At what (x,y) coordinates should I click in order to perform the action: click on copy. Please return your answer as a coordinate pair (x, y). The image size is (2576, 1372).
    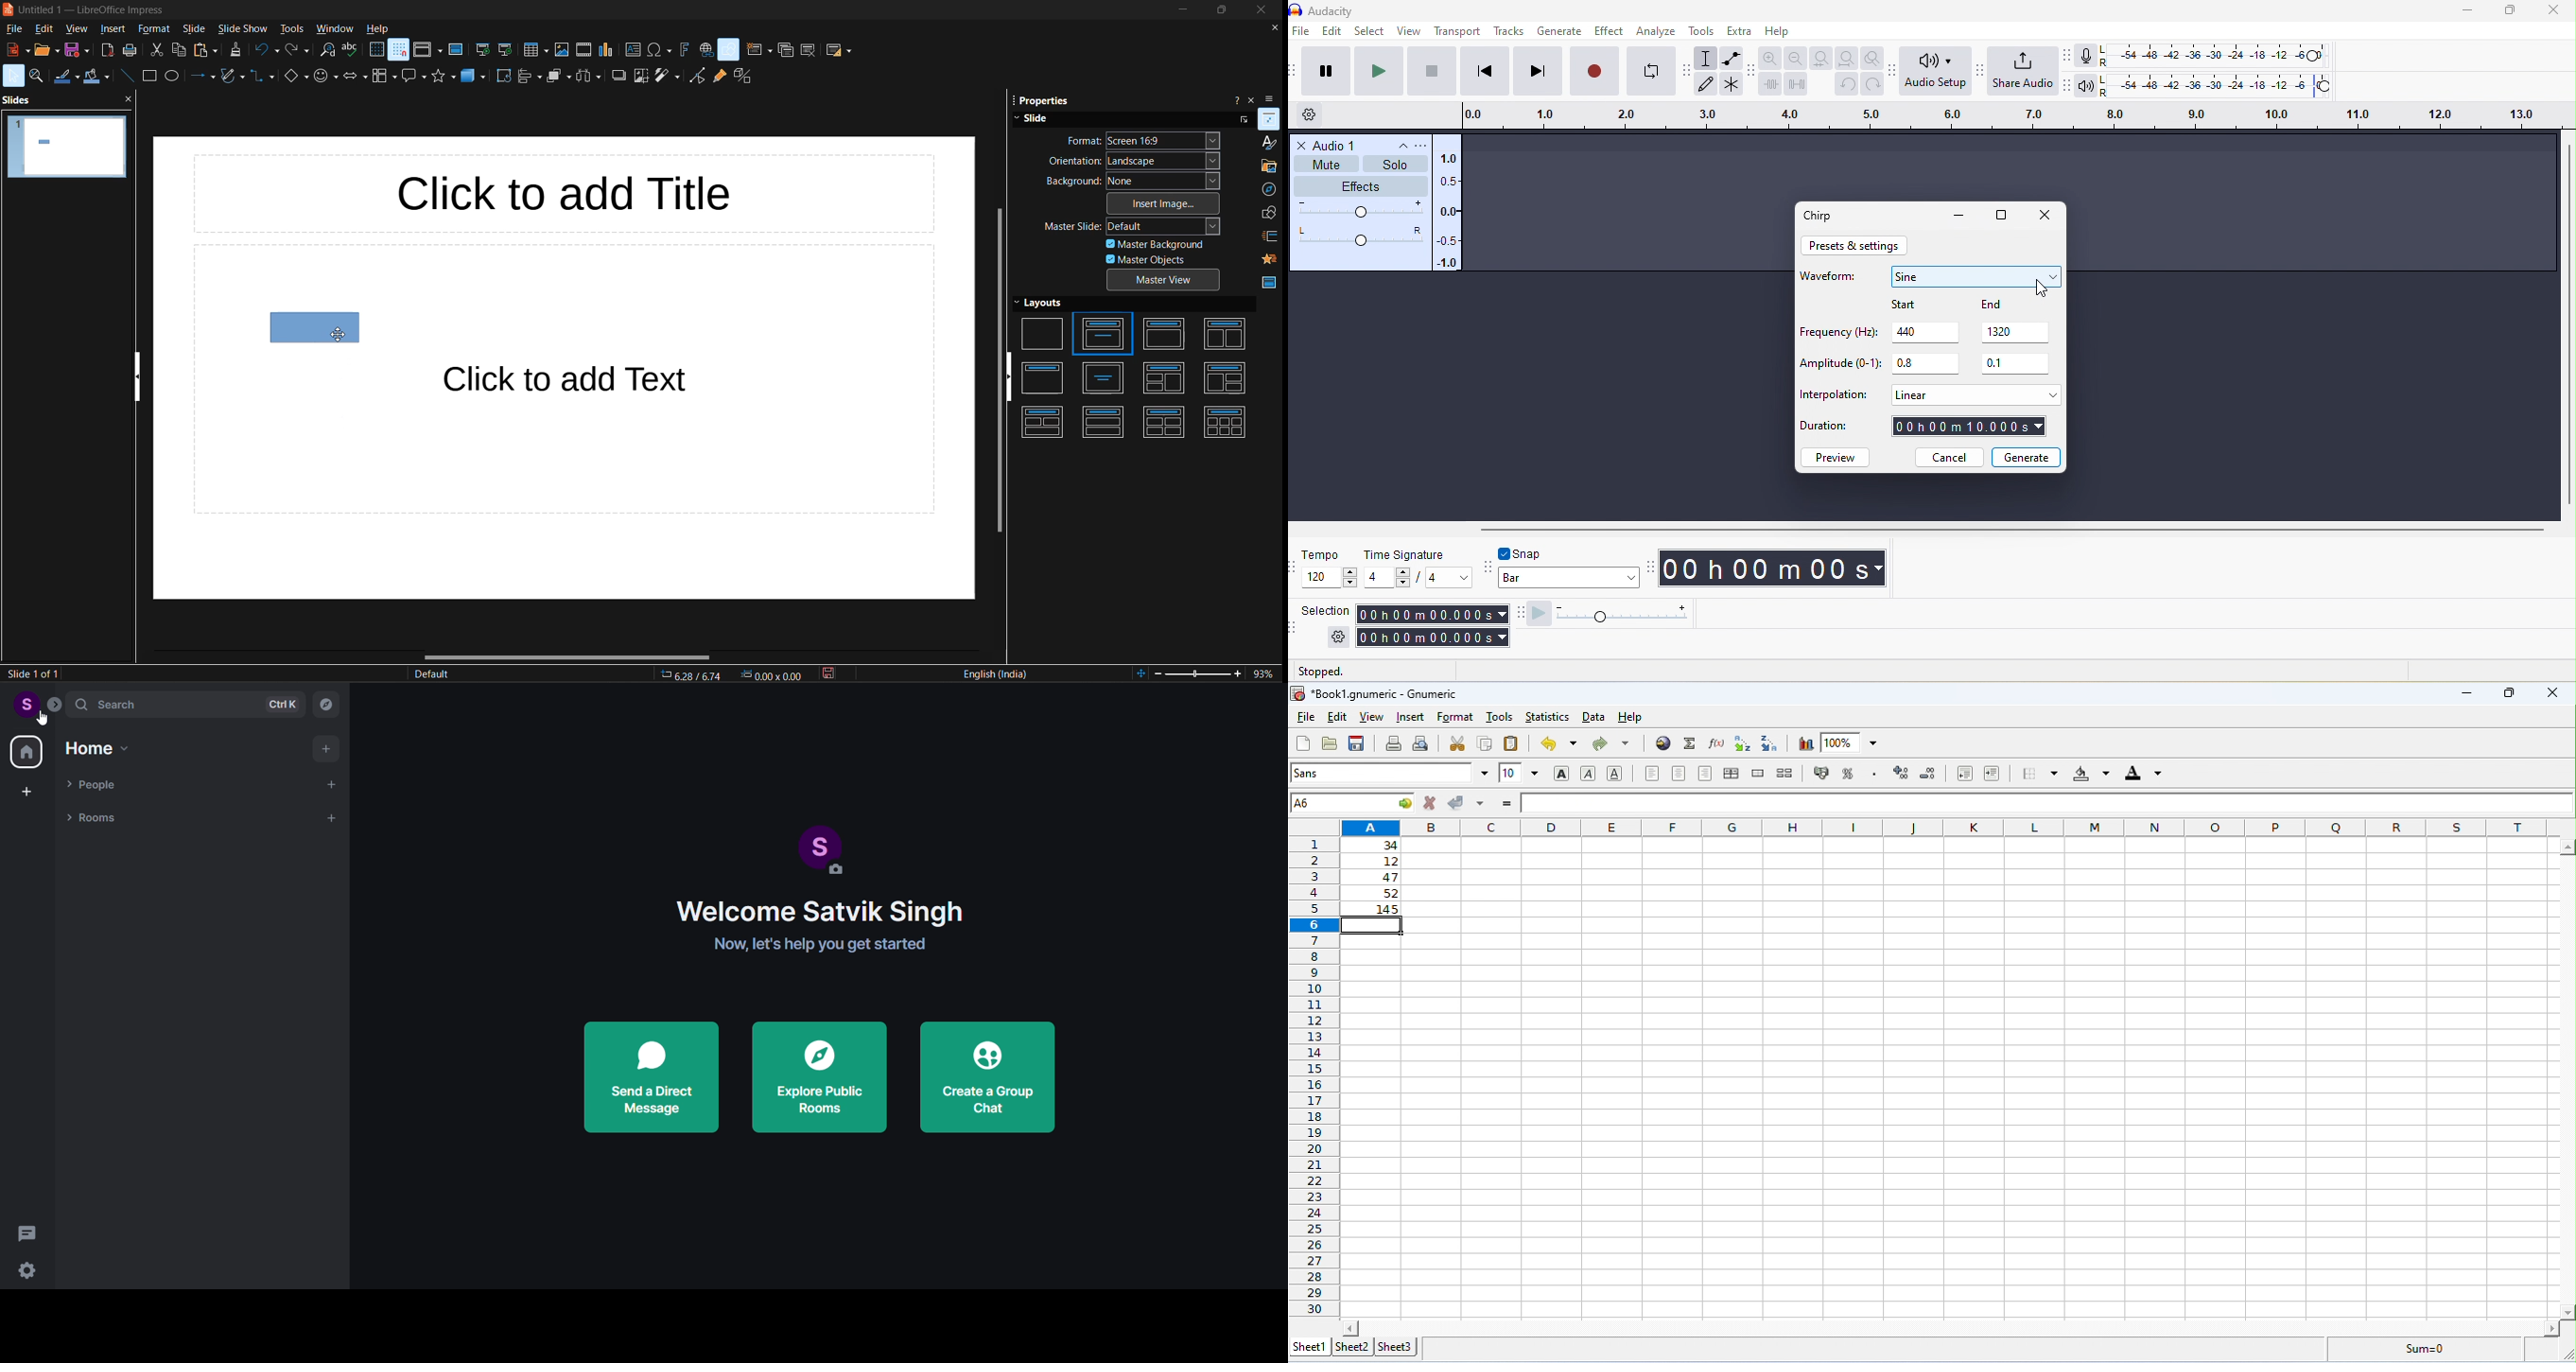
    Looking at the image, I should click on (1485, 742).